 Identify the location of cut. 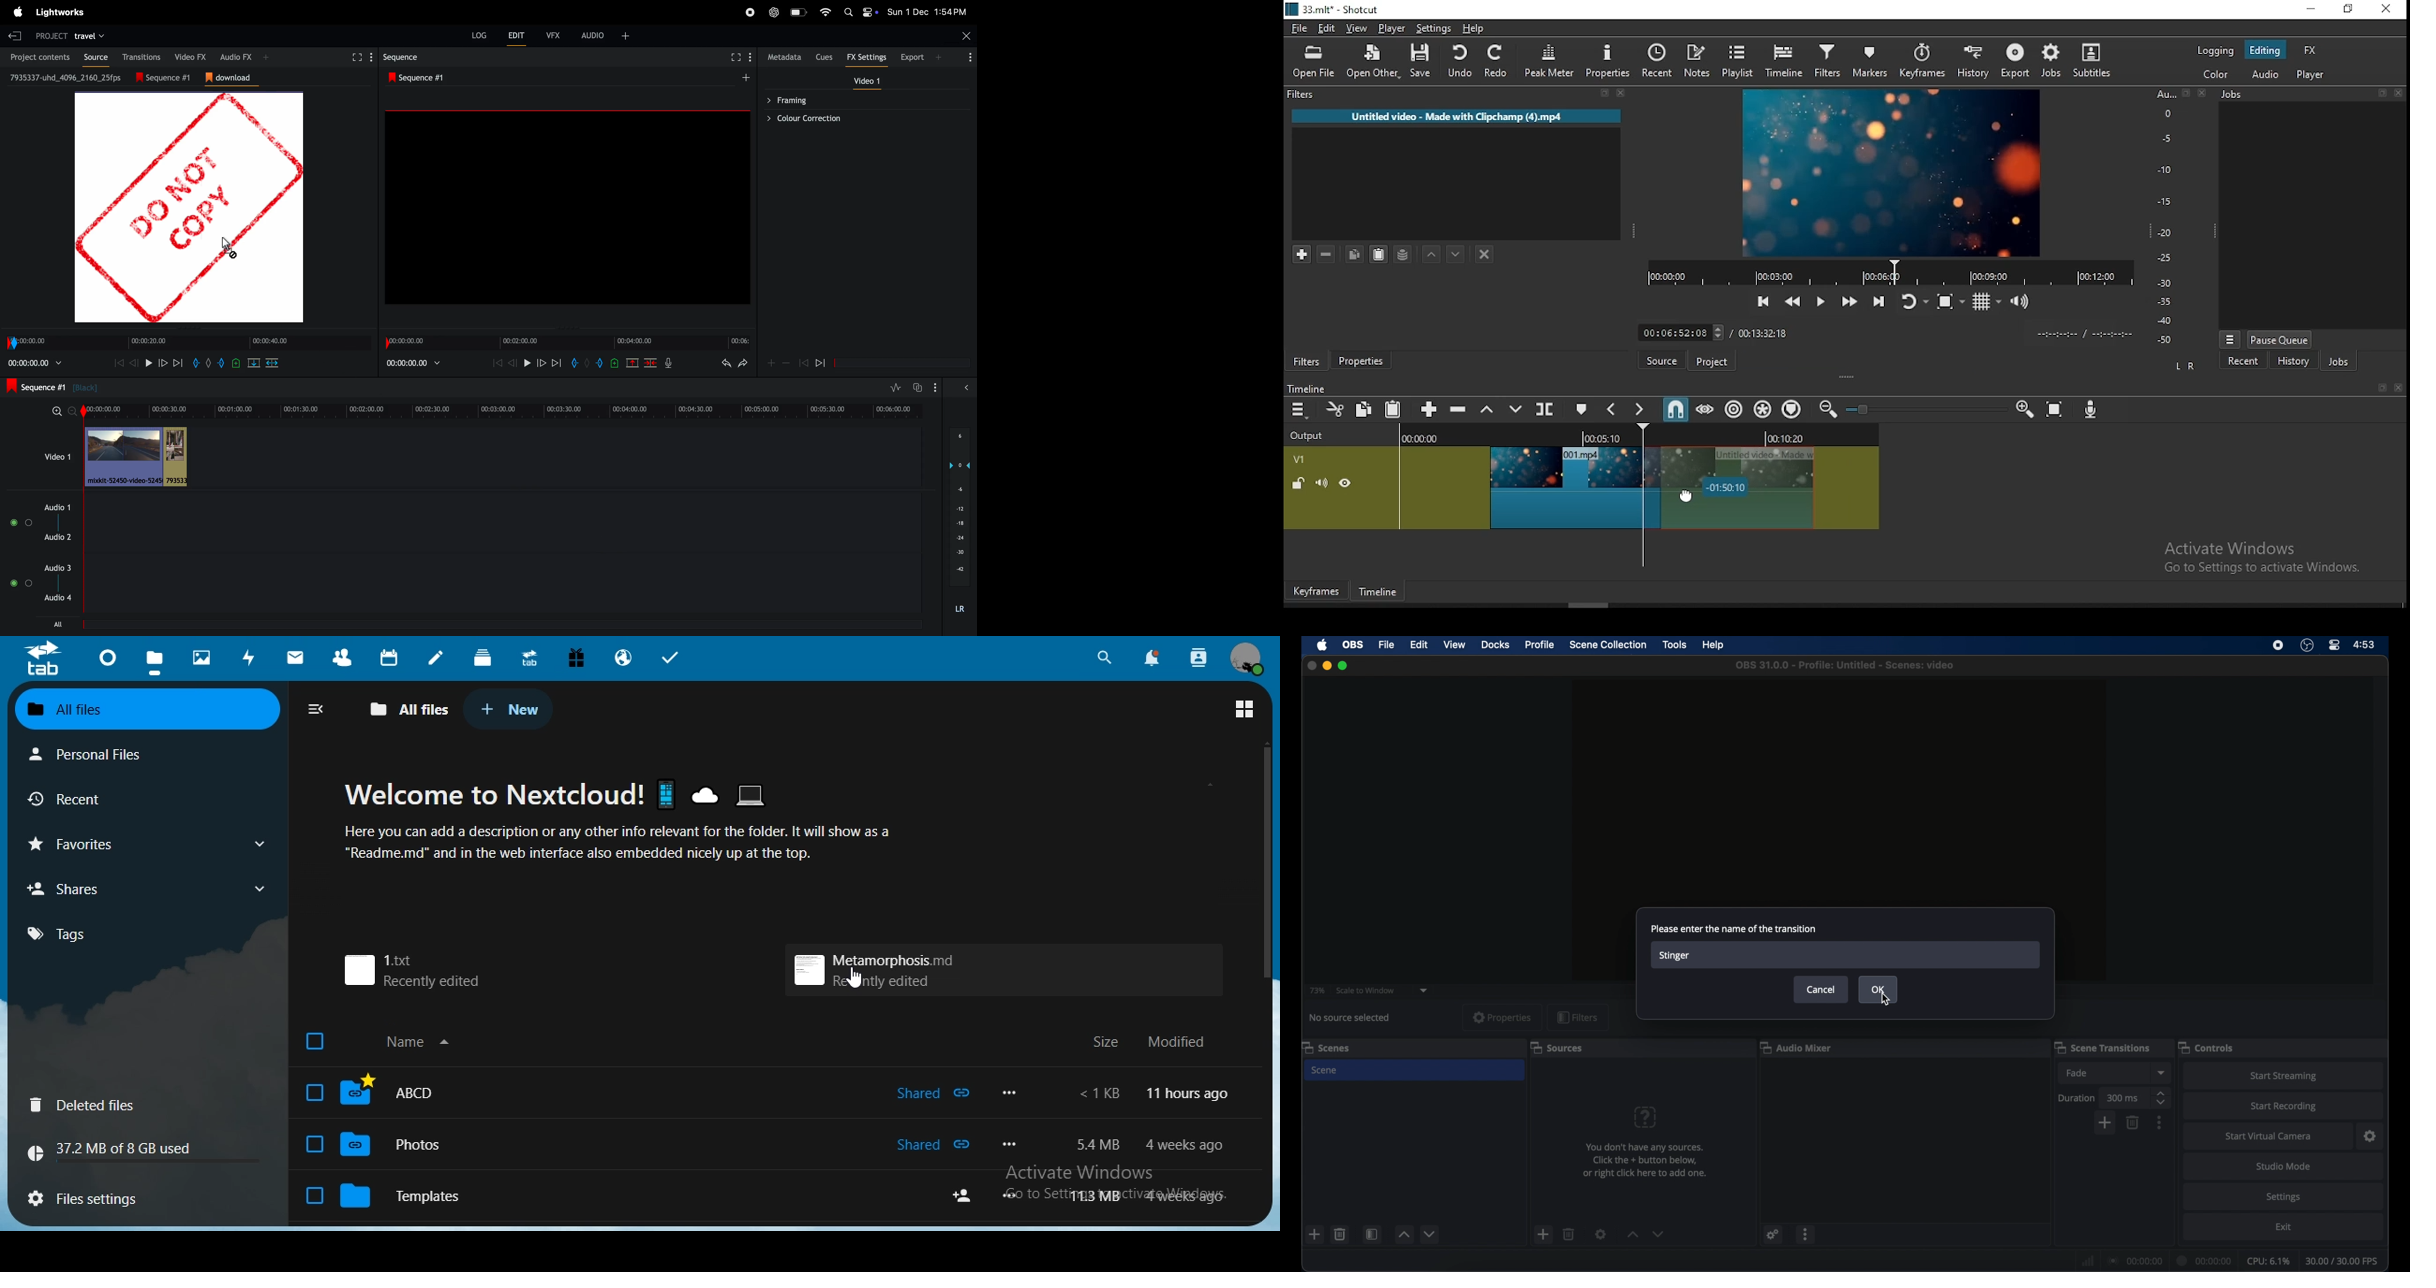
(633, 363).